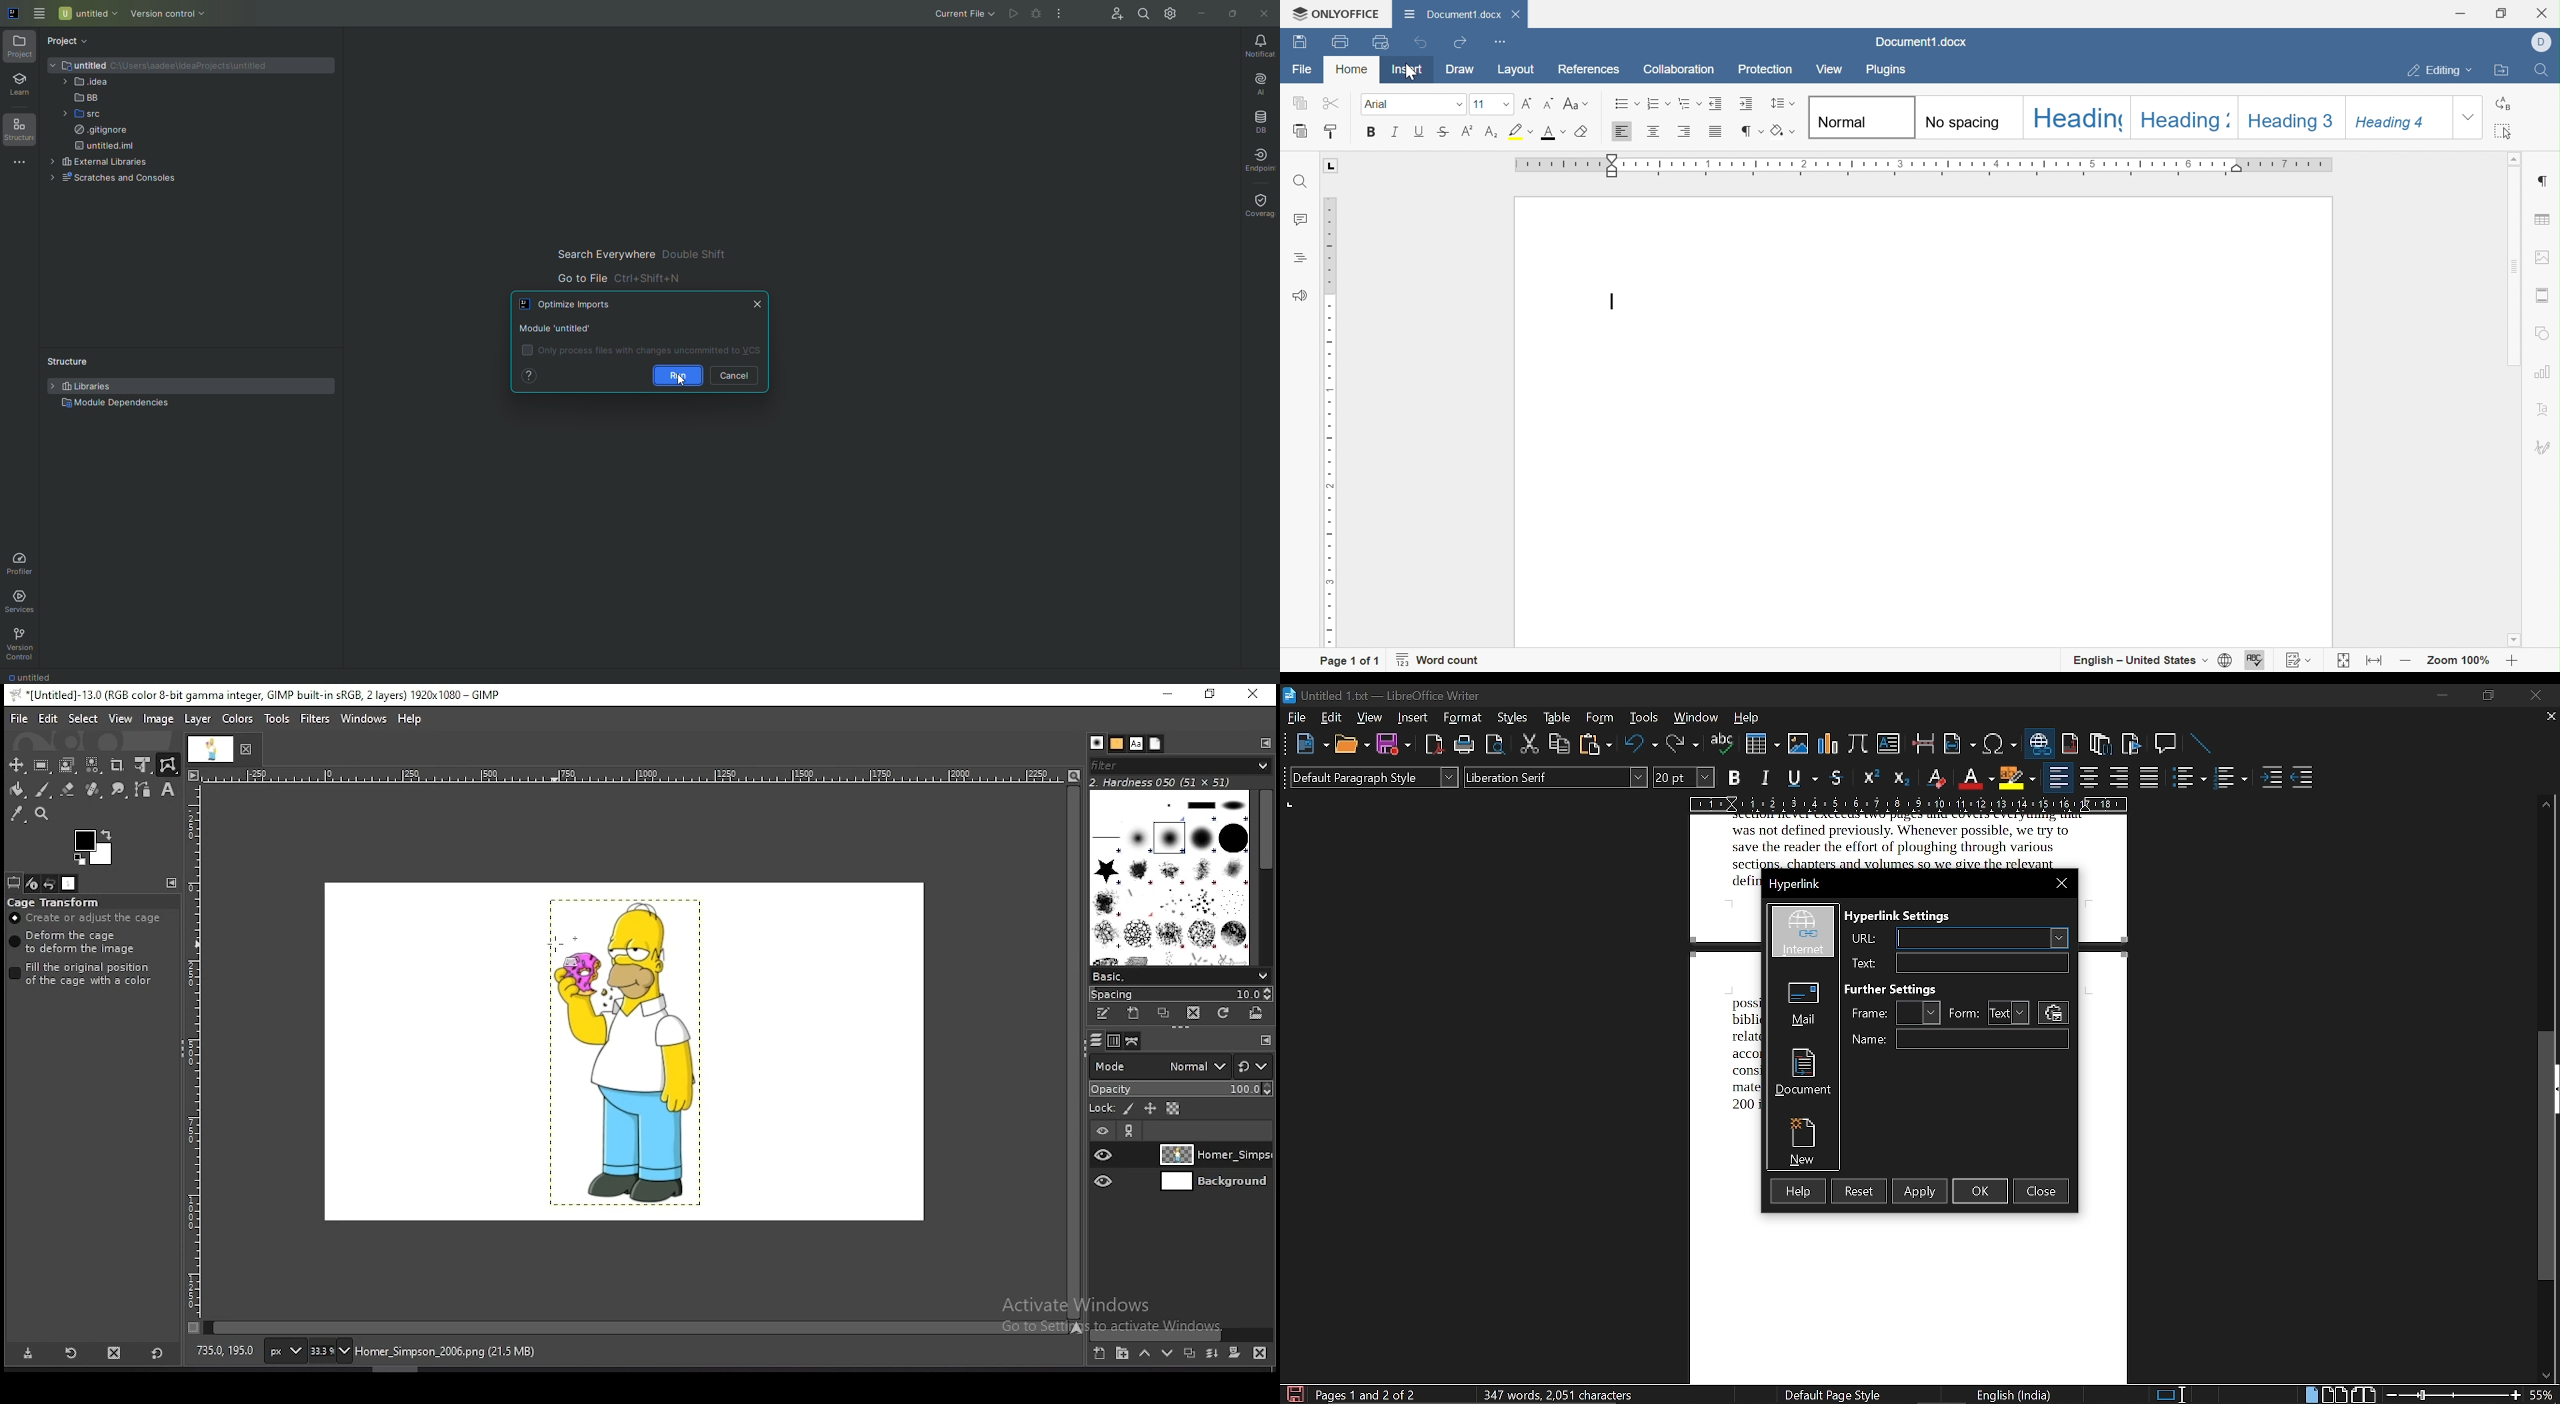 The image size is (2576, 1428). Describe the element at coordinates (70, 884) in the screenshot. I see `images` at that location.